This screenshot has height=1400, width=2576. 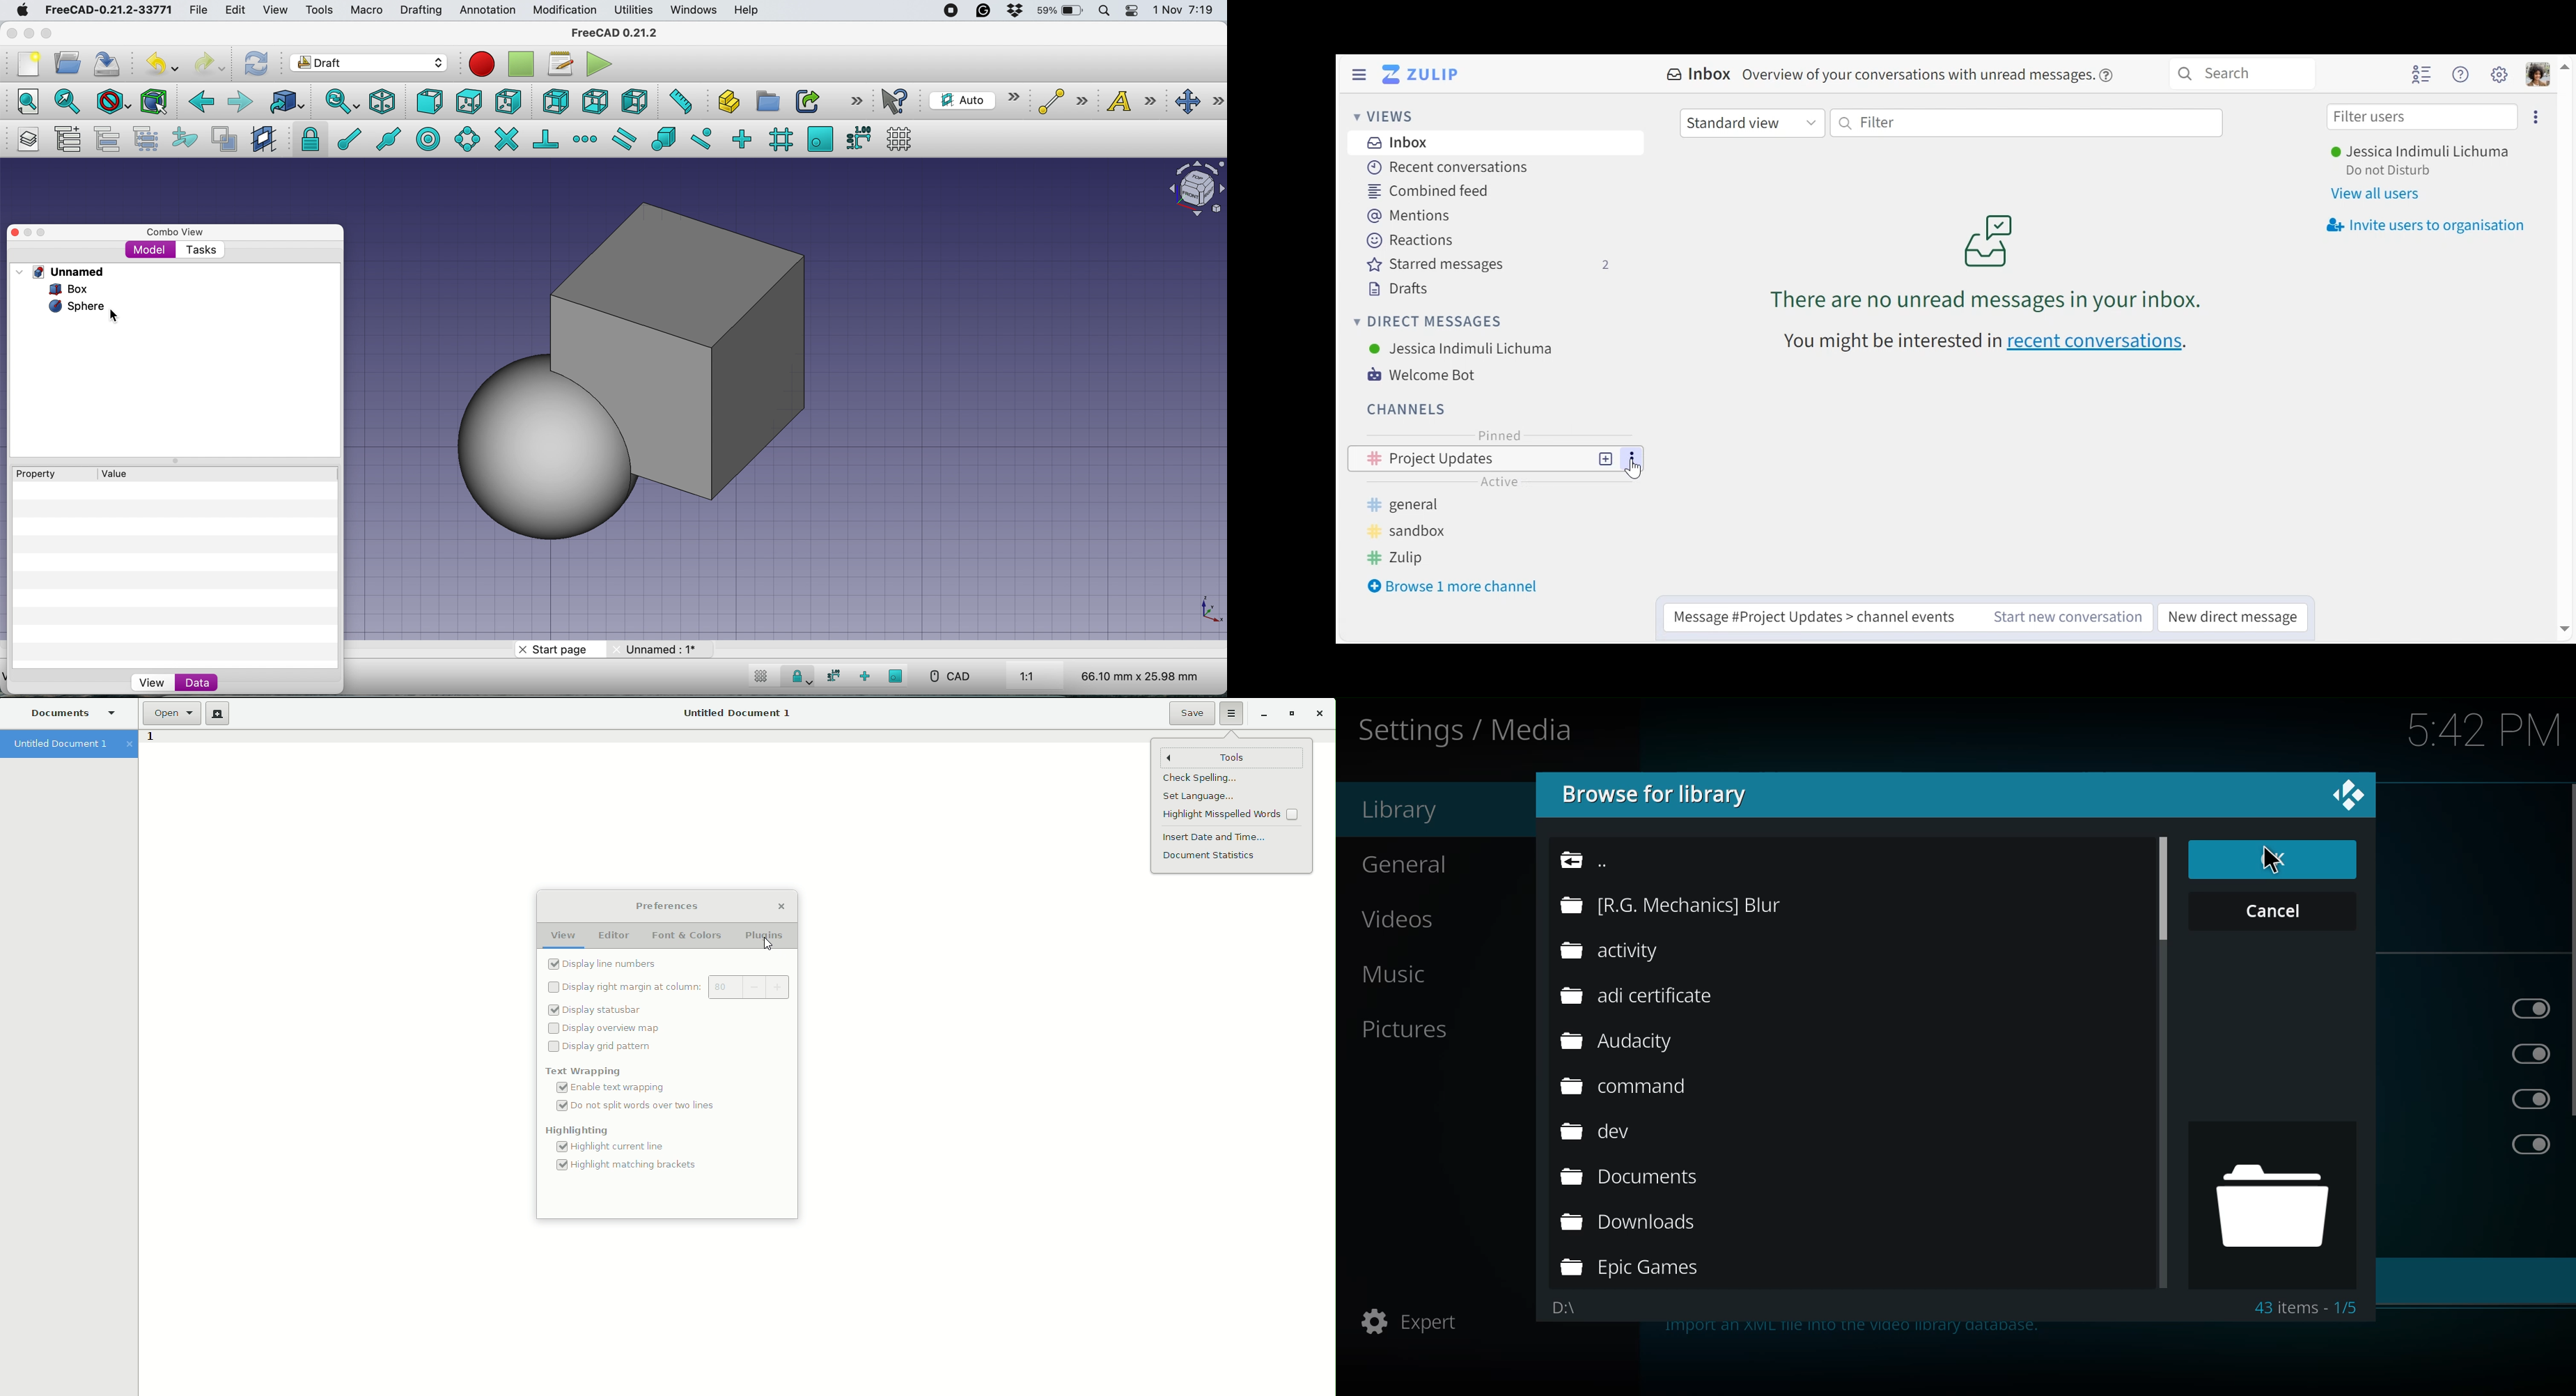 What do you see at coordinates (336, 103) in the screenshot?
I see `sync view` at bounding box center [336, 103].